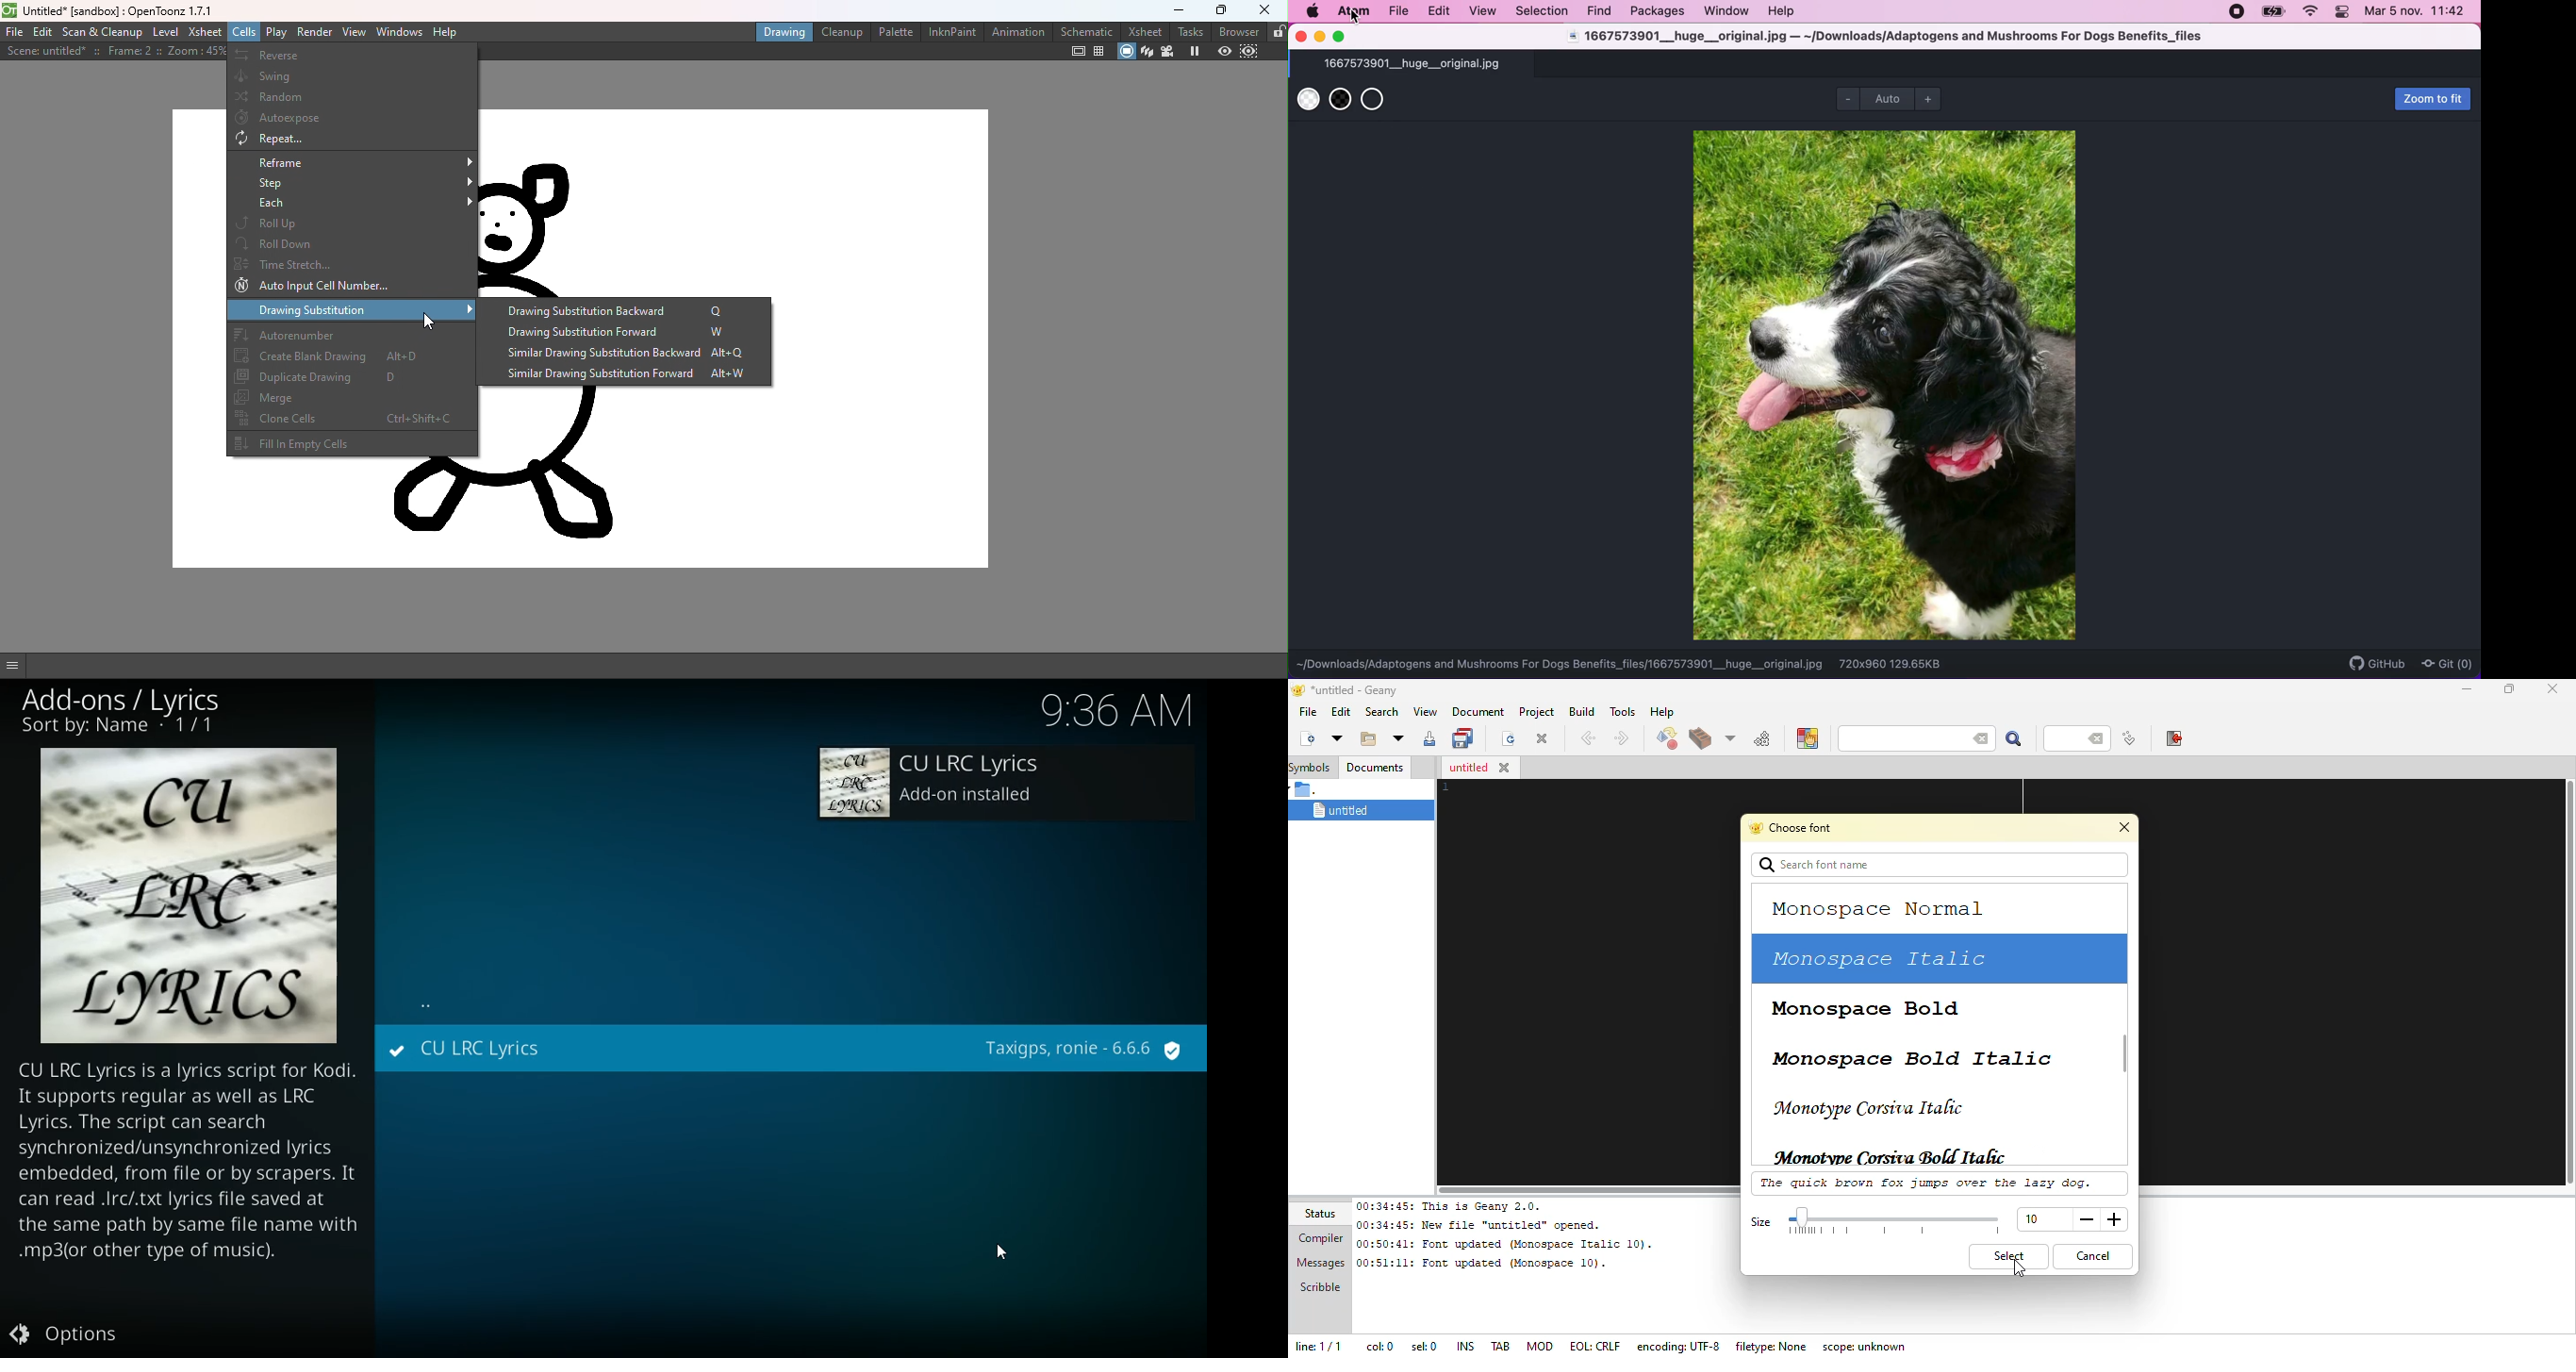 The height and width of the screenshot is (1372, 2576). I want to click on use white transparent backgrouns, so click(1309, 99).